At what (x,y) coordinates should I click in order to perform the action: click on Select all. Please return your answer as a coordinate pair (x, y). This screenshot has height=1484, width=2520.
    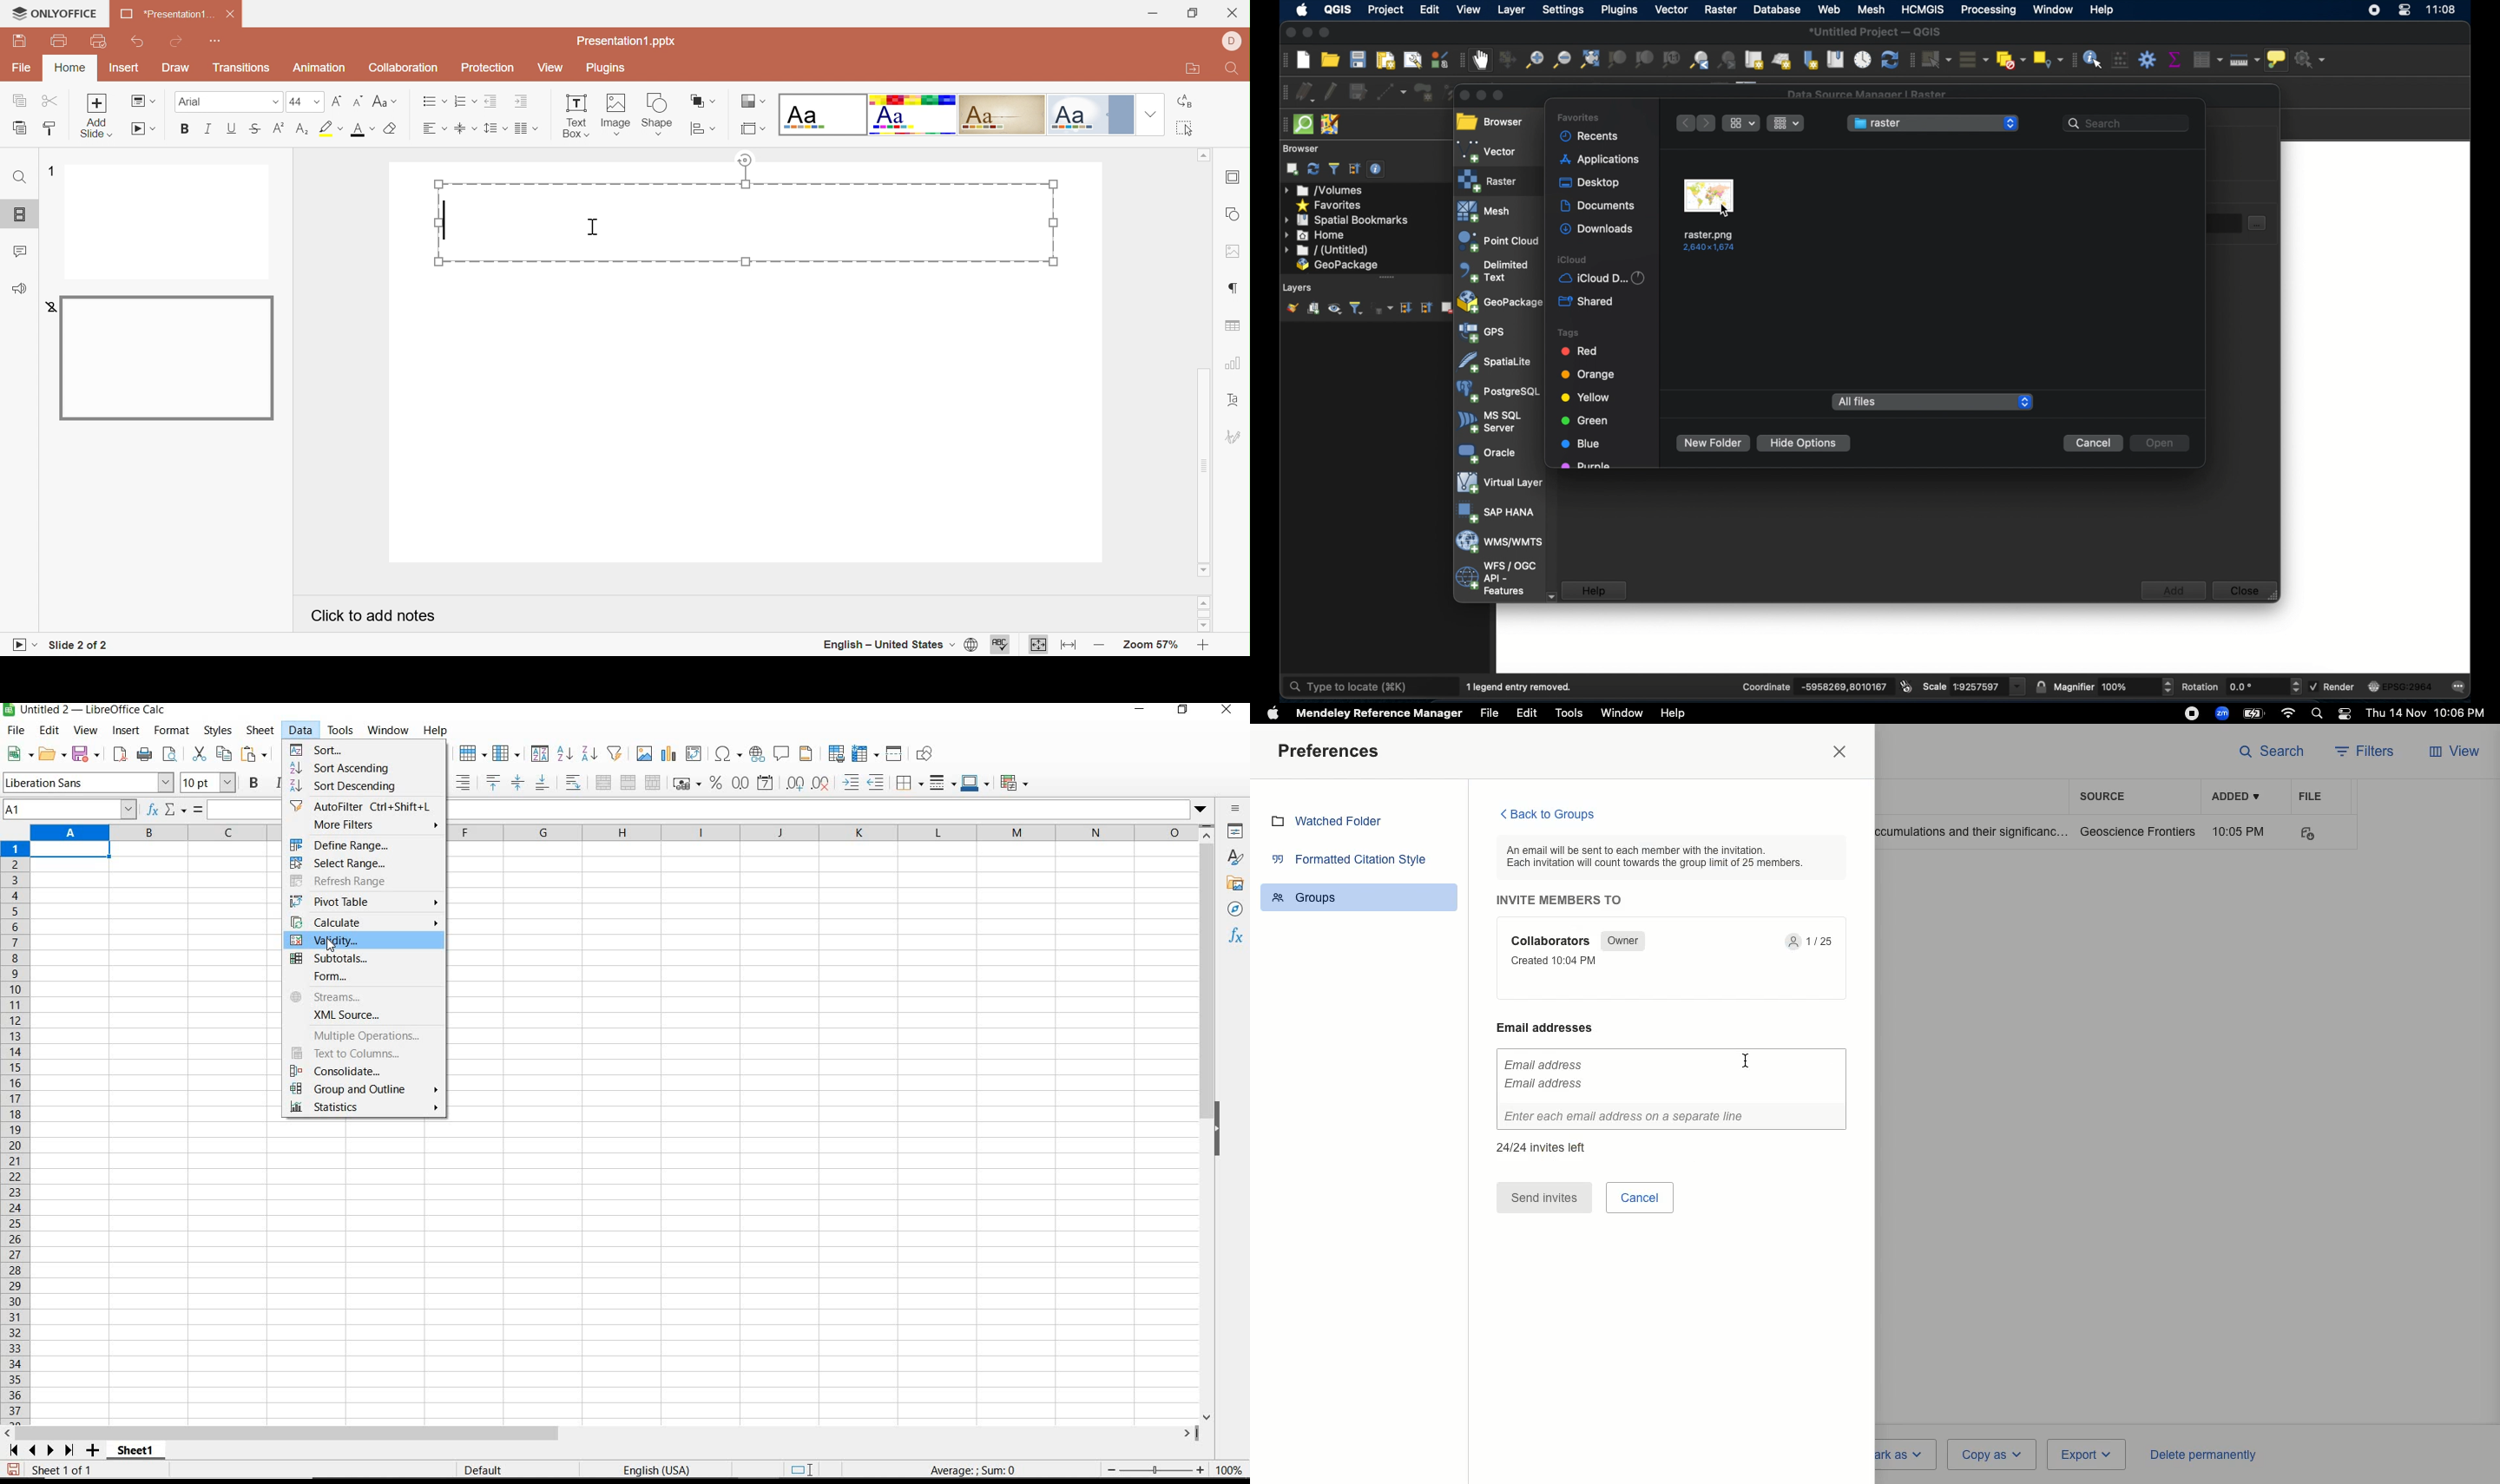
    Looking at the image, I should click on (1186, 128).